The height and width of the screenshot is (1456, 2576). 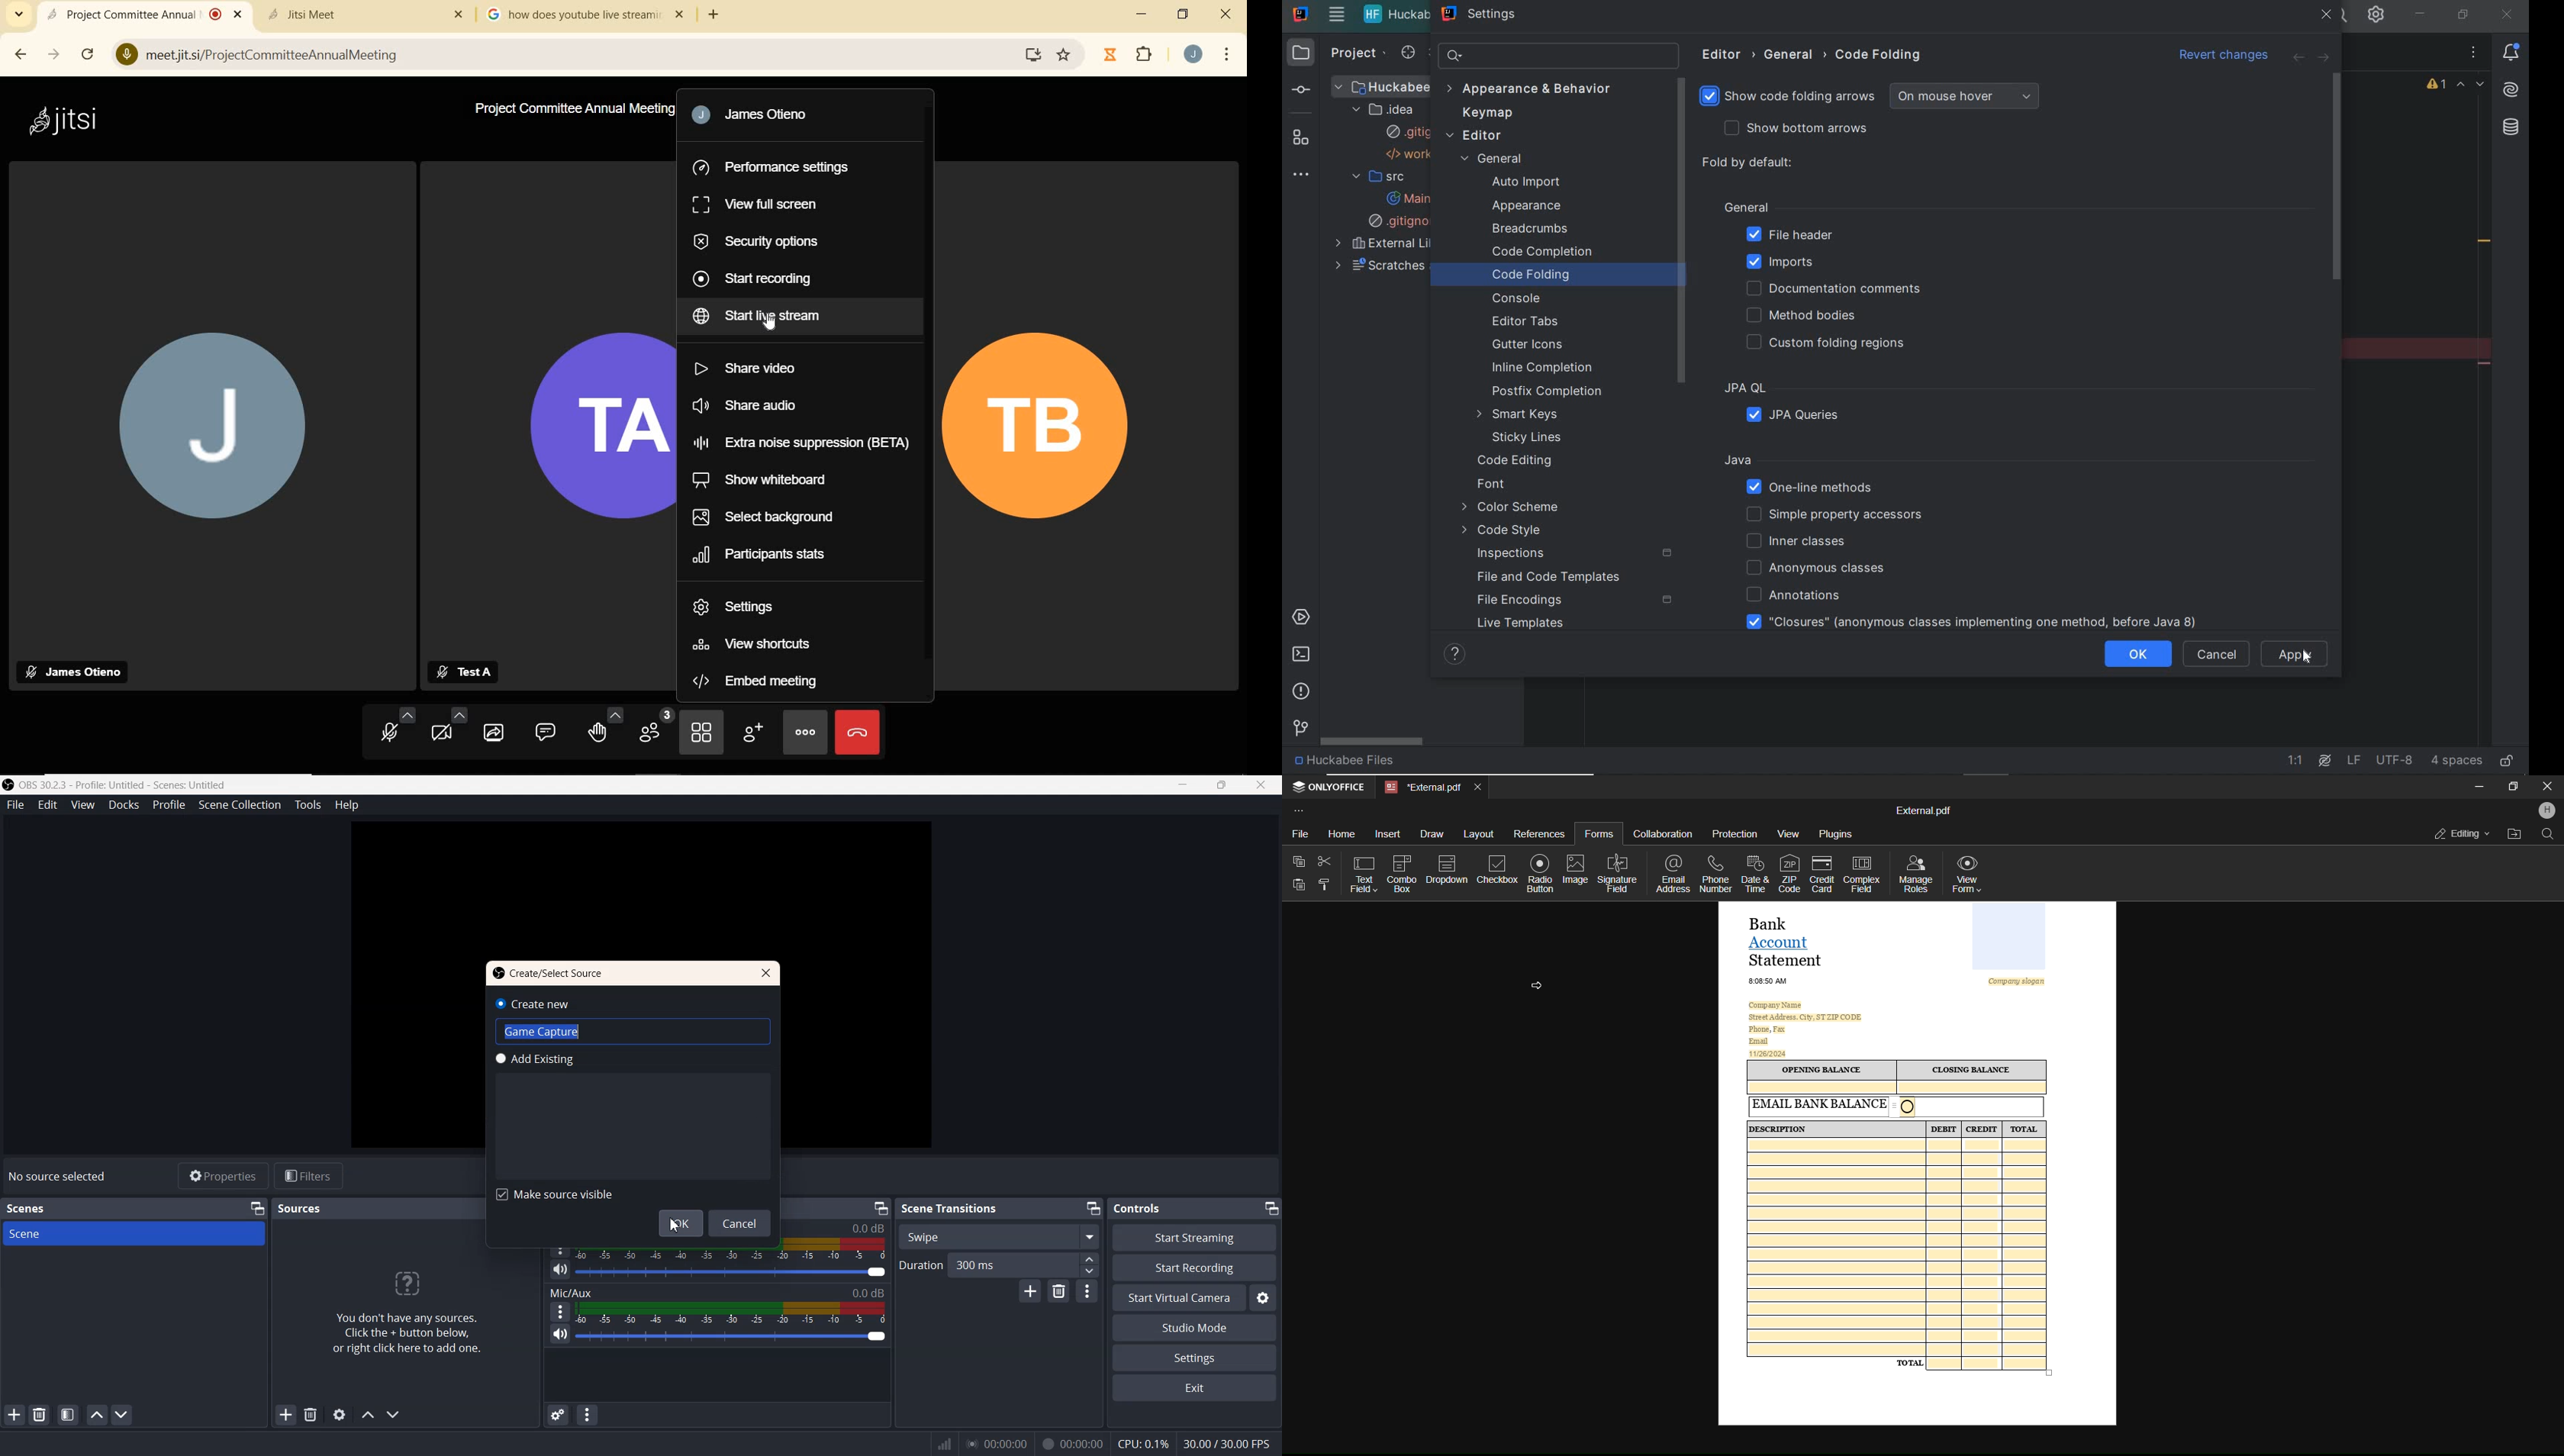 What do you see at coordinates (1086, 1291) in the screenshot?
I see `Transition properties` at bounding box center [1086, 1291].